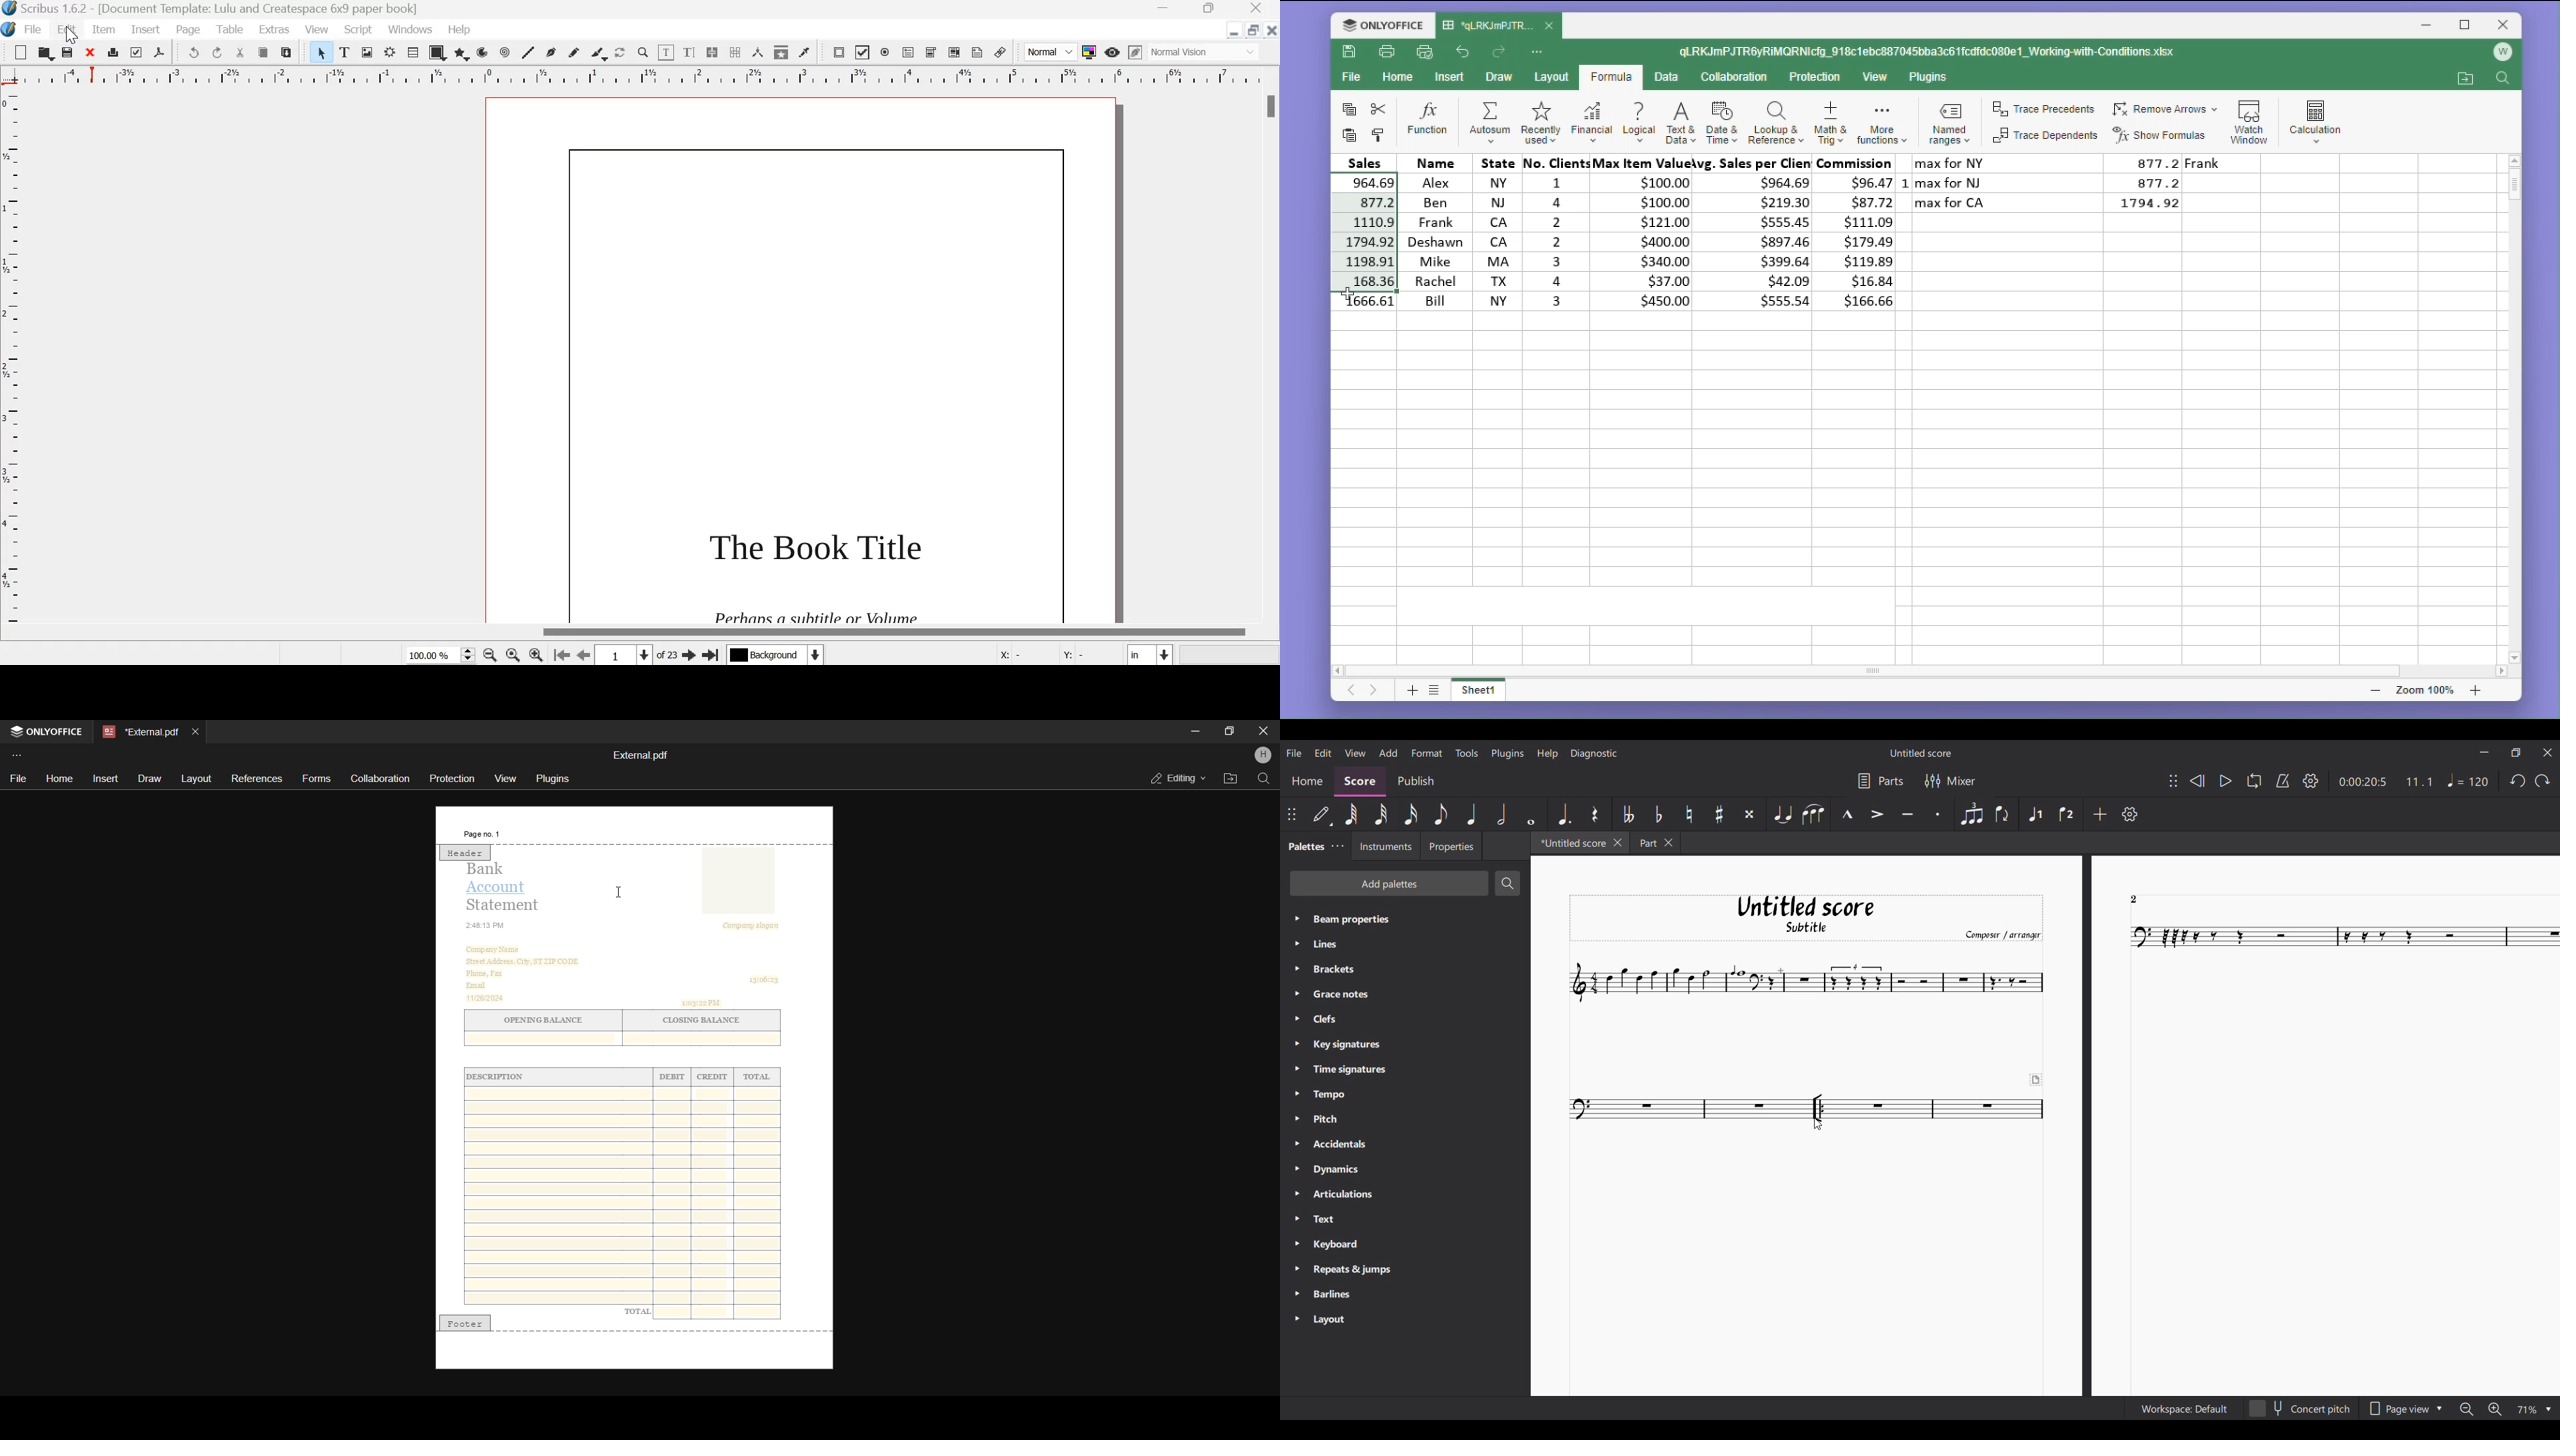 The height and width of the screenshot is (1456, 2576). What do you see at coordinates (217, 52) in the screenshot?
I see `redo` at bounding box center [217, 52].